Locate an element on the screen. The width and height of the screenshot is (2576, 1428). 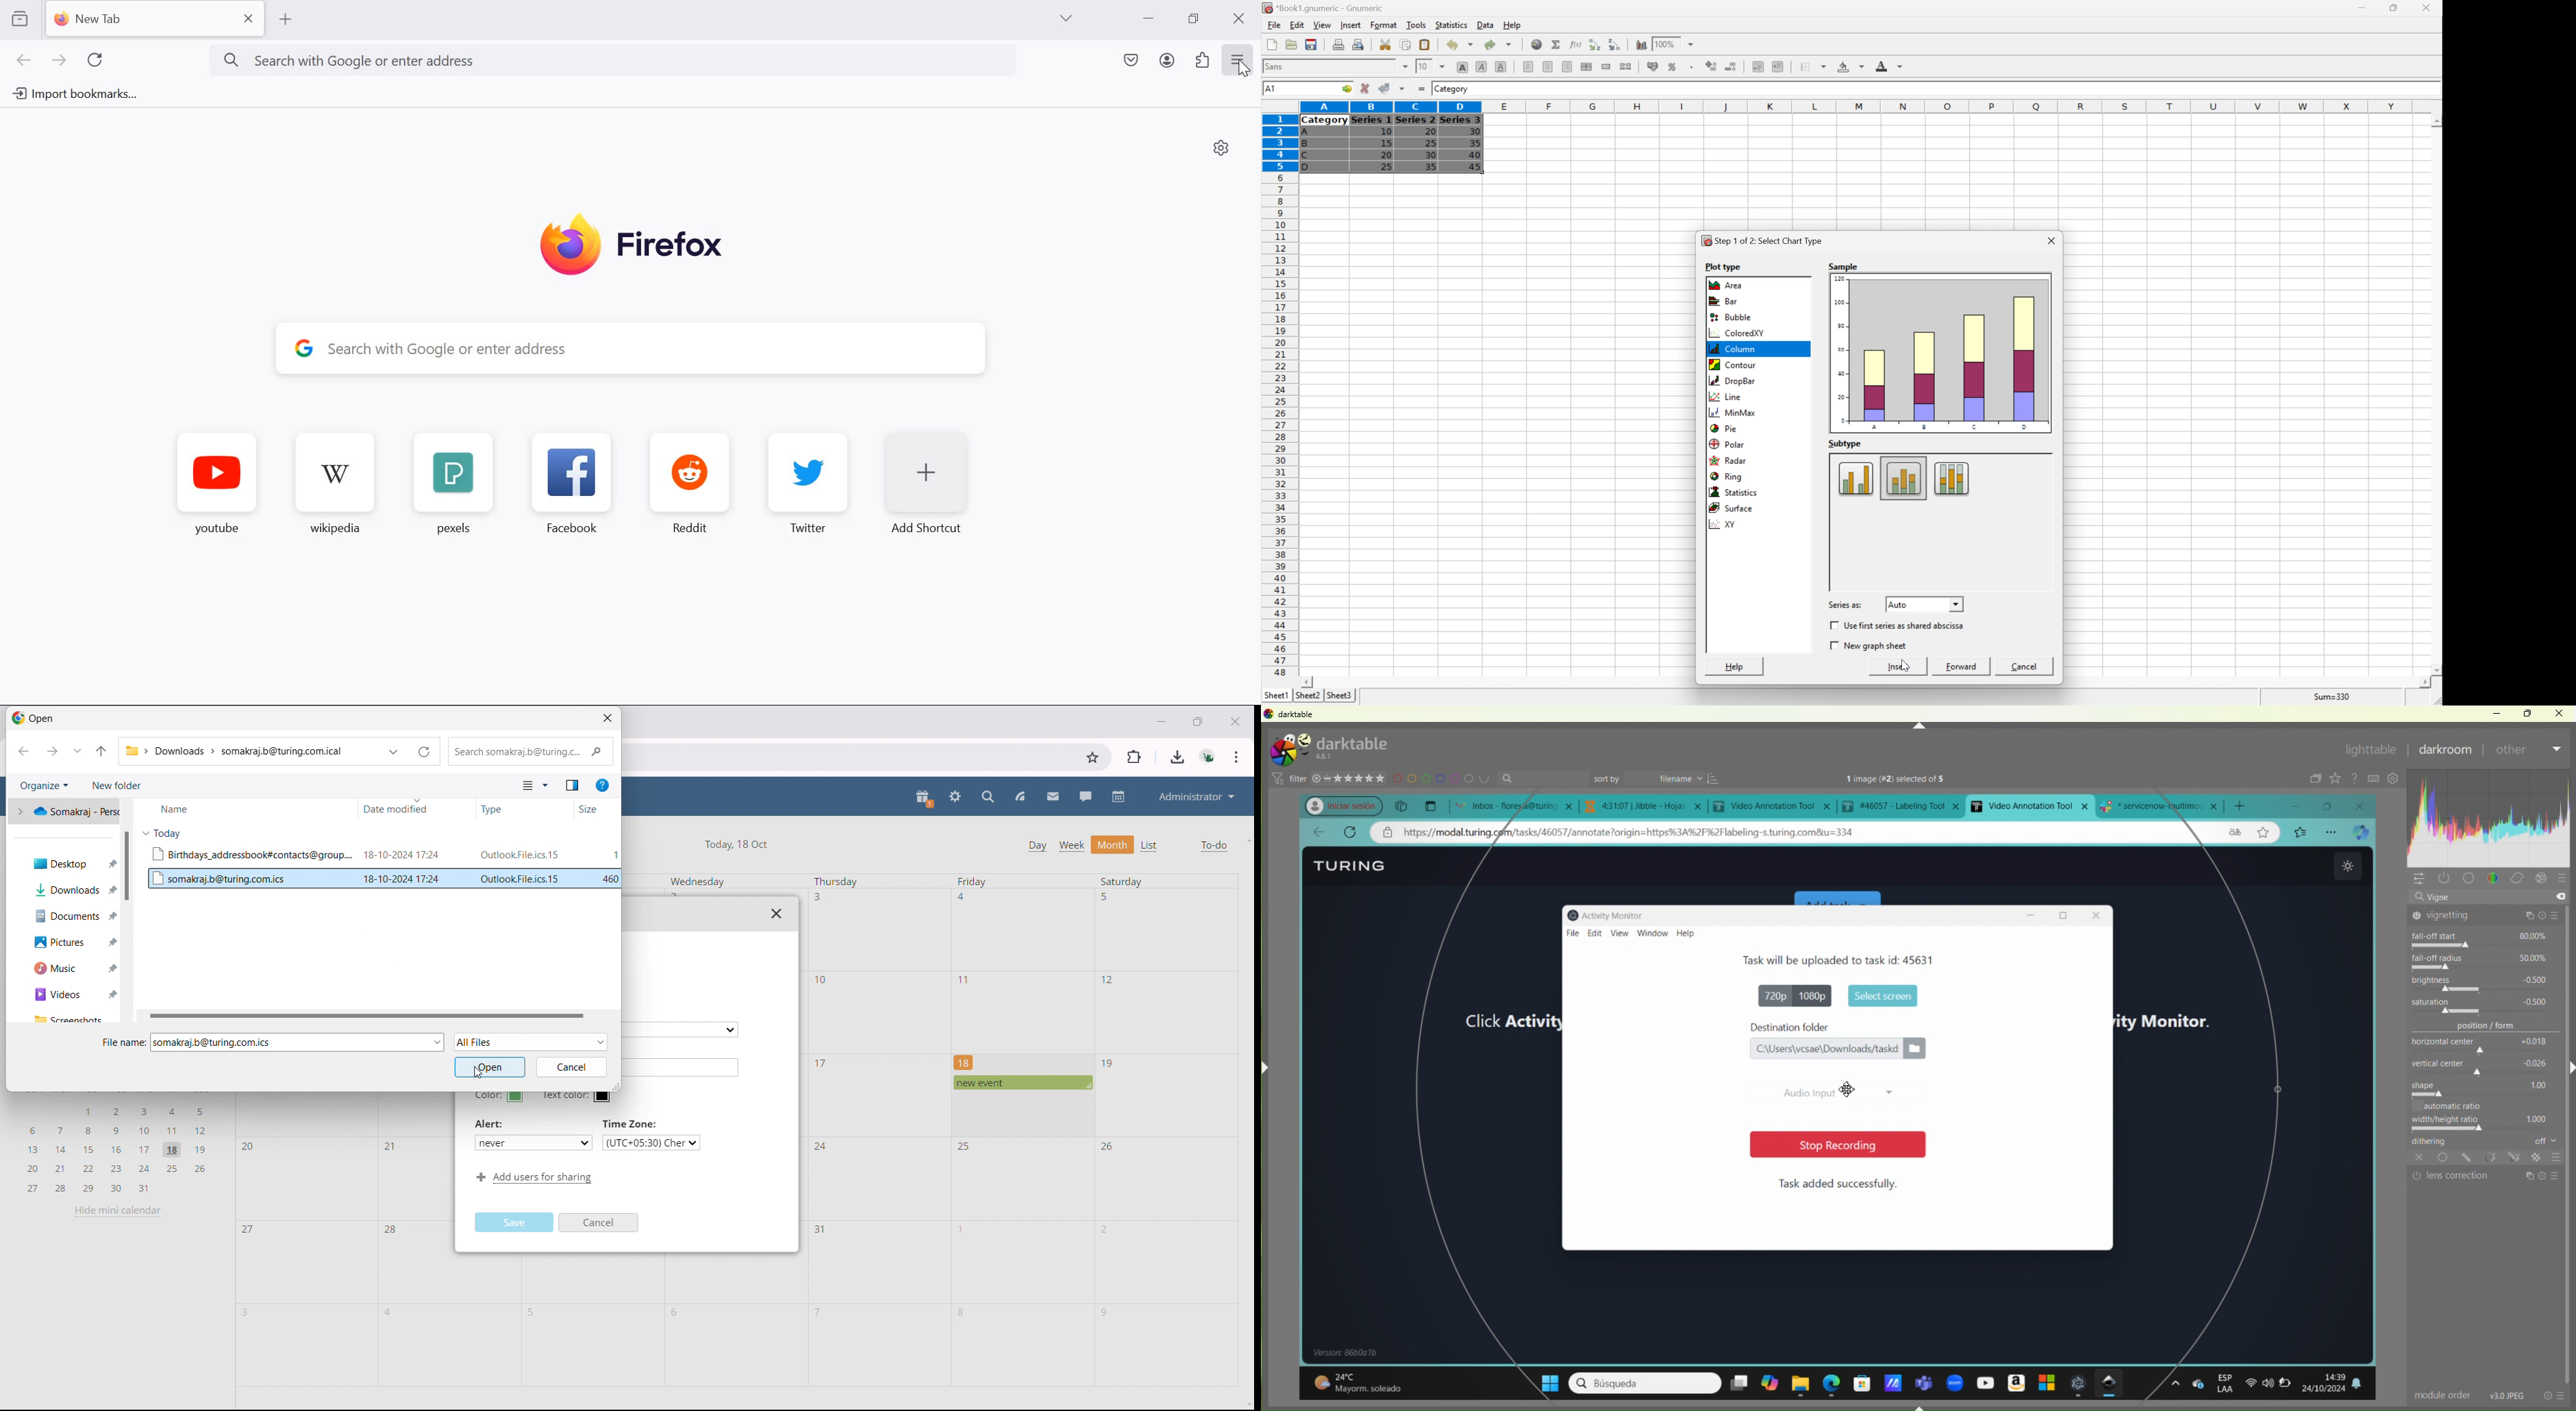
Step1 of 2: Select Chart Type is located at coordinates (1761, 240).